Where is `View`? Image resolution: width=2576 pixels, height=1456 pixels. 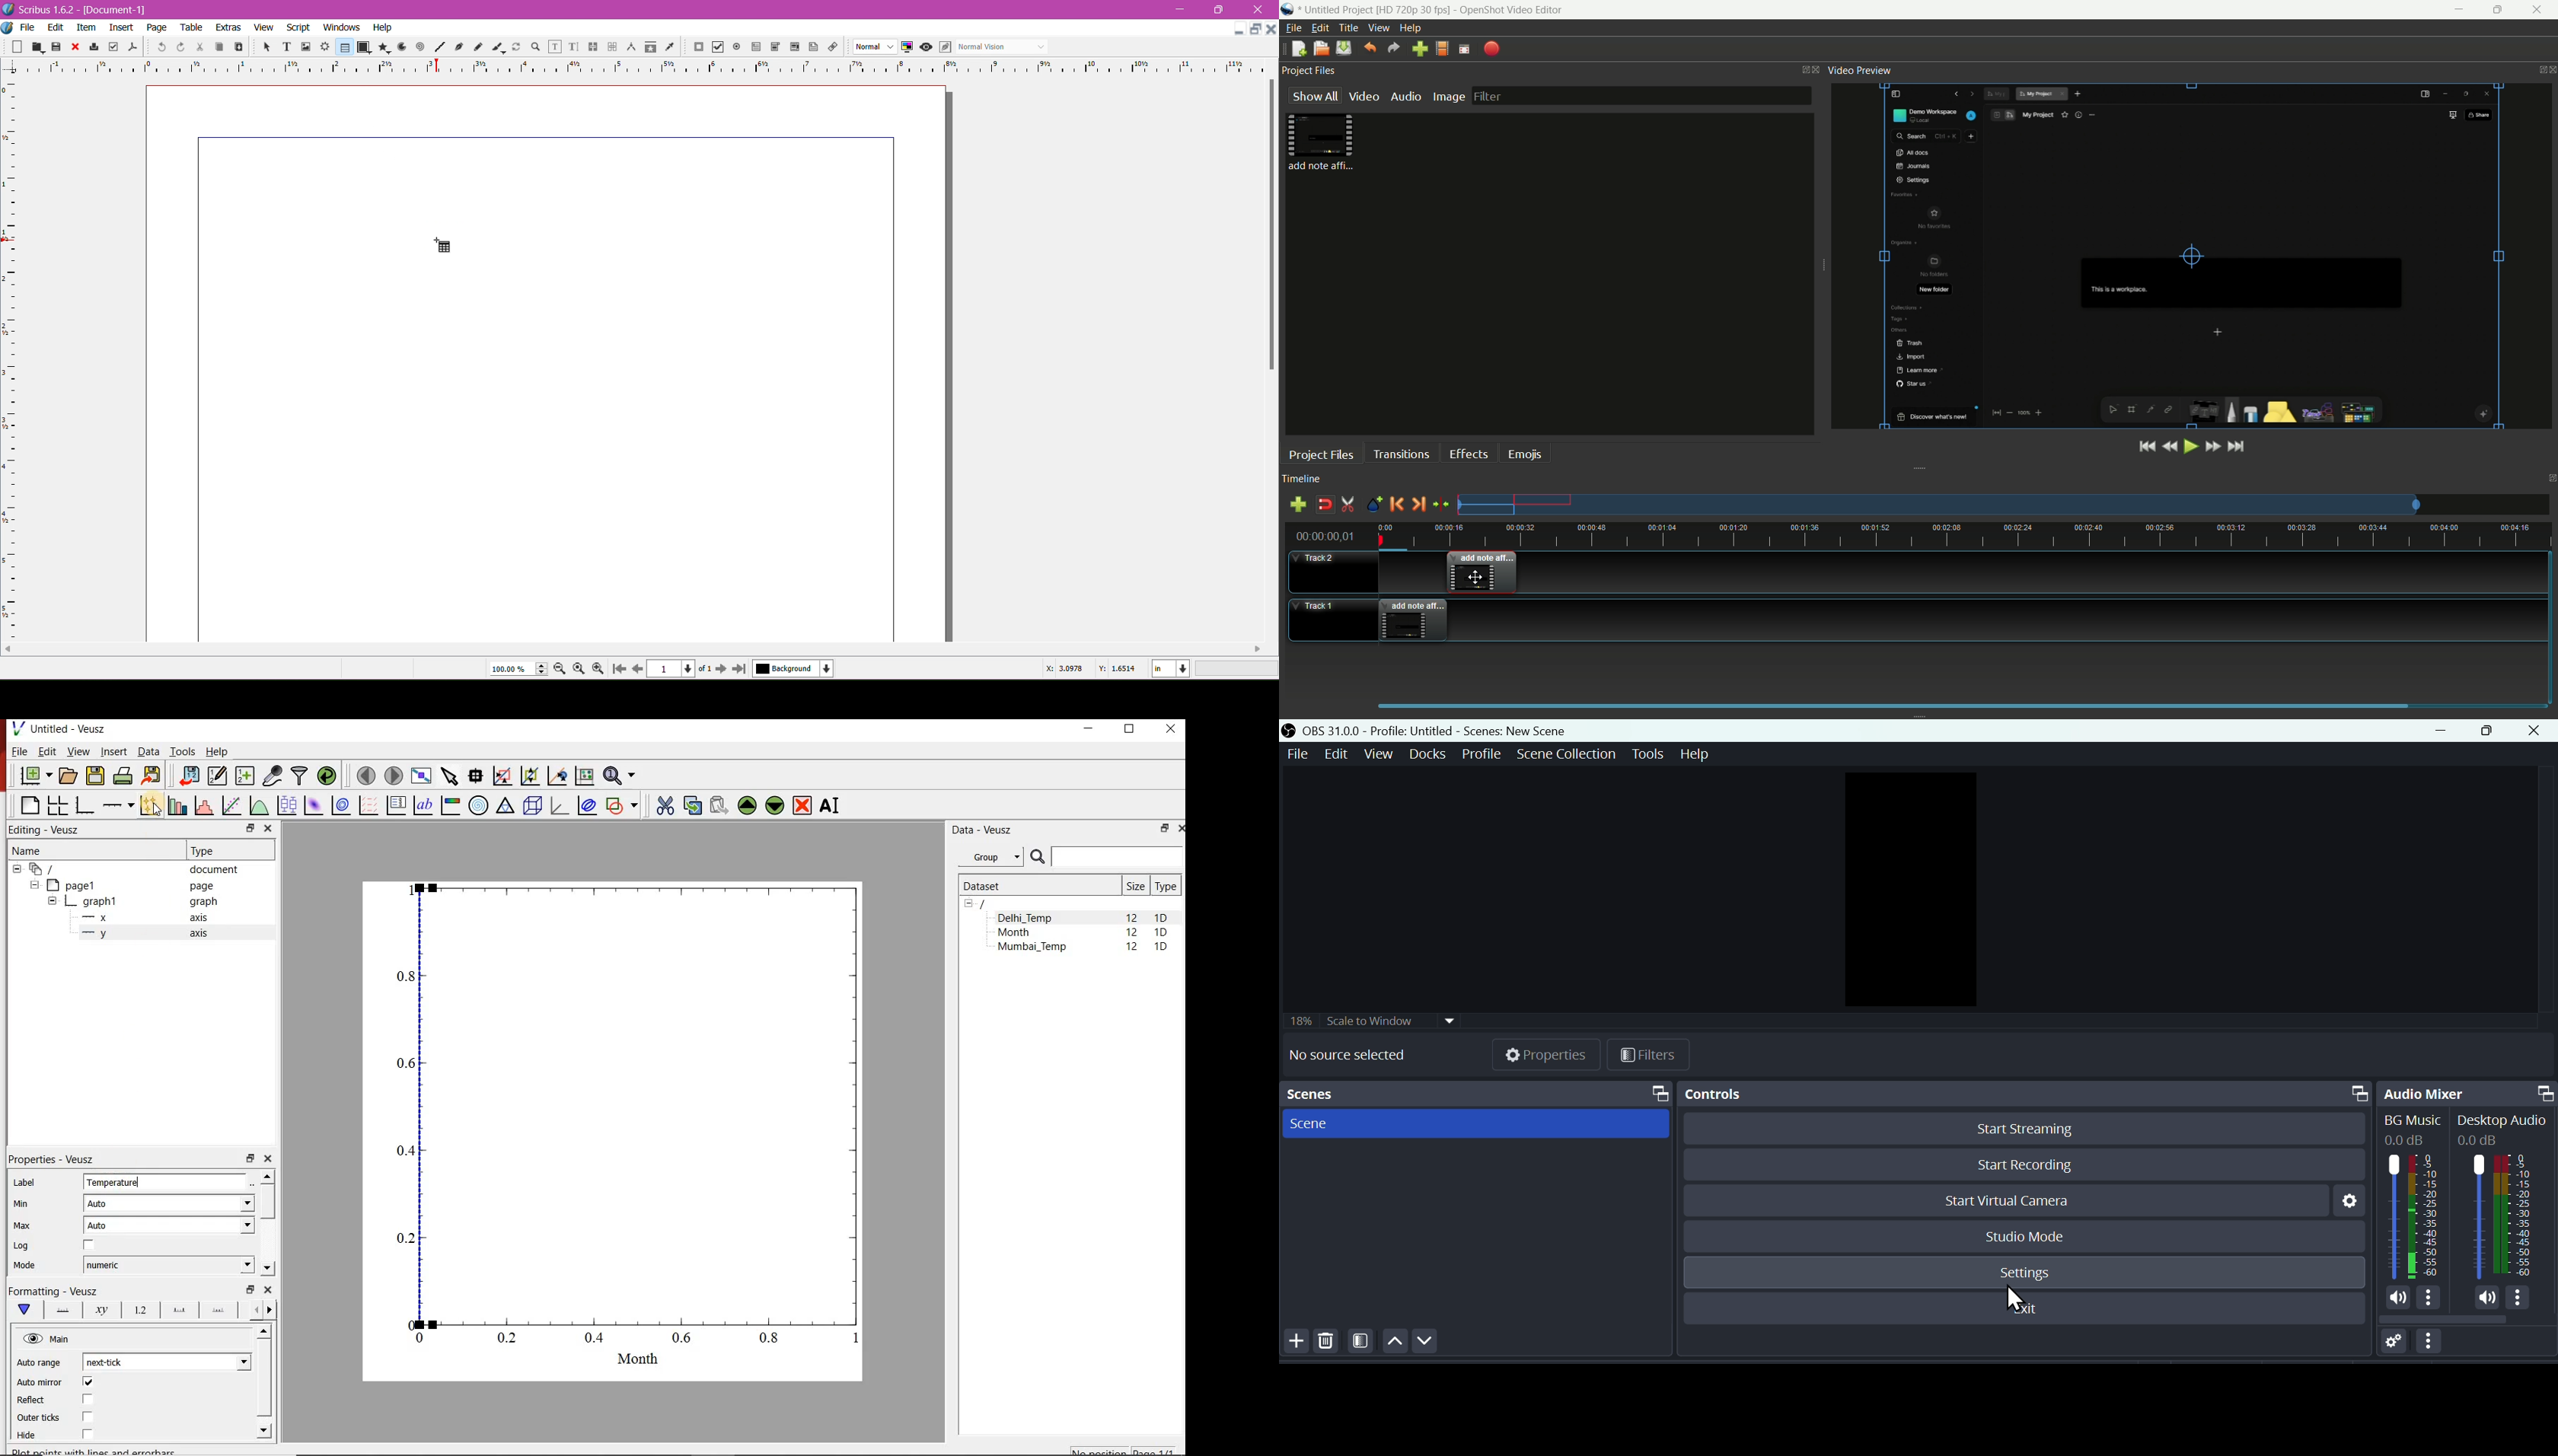 View is located at coordinates (78, 751).